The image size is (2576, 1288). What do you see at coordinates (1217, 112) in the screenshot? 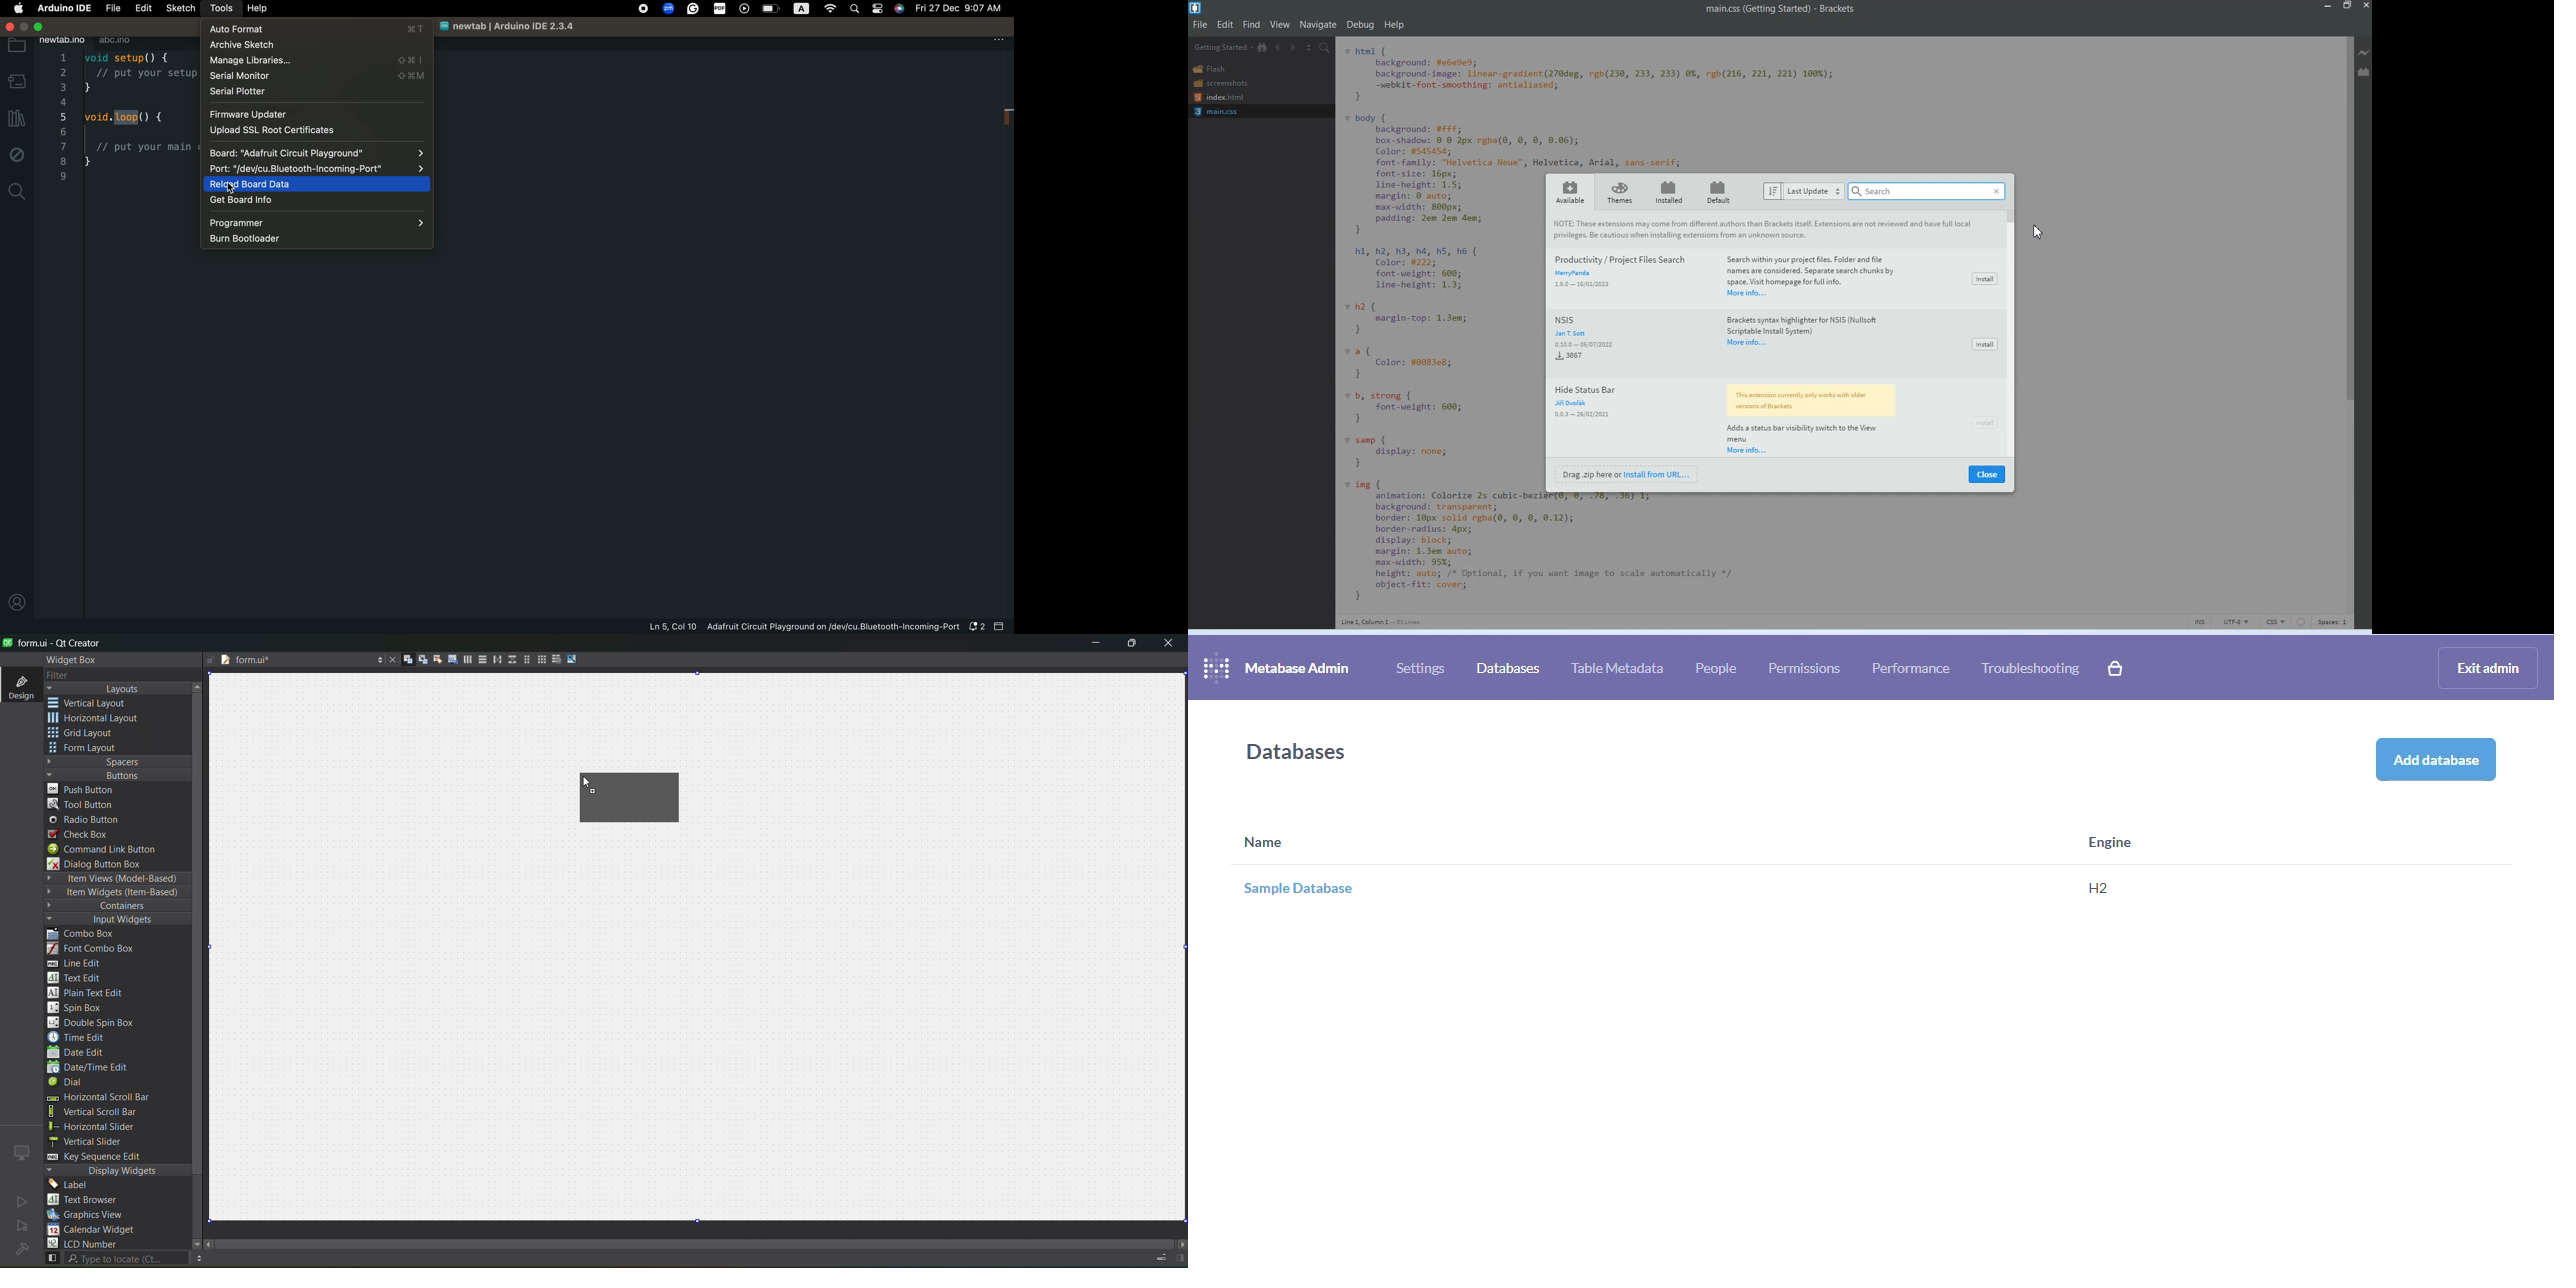
I see `Main.css` at bounding box center [1217, 112].